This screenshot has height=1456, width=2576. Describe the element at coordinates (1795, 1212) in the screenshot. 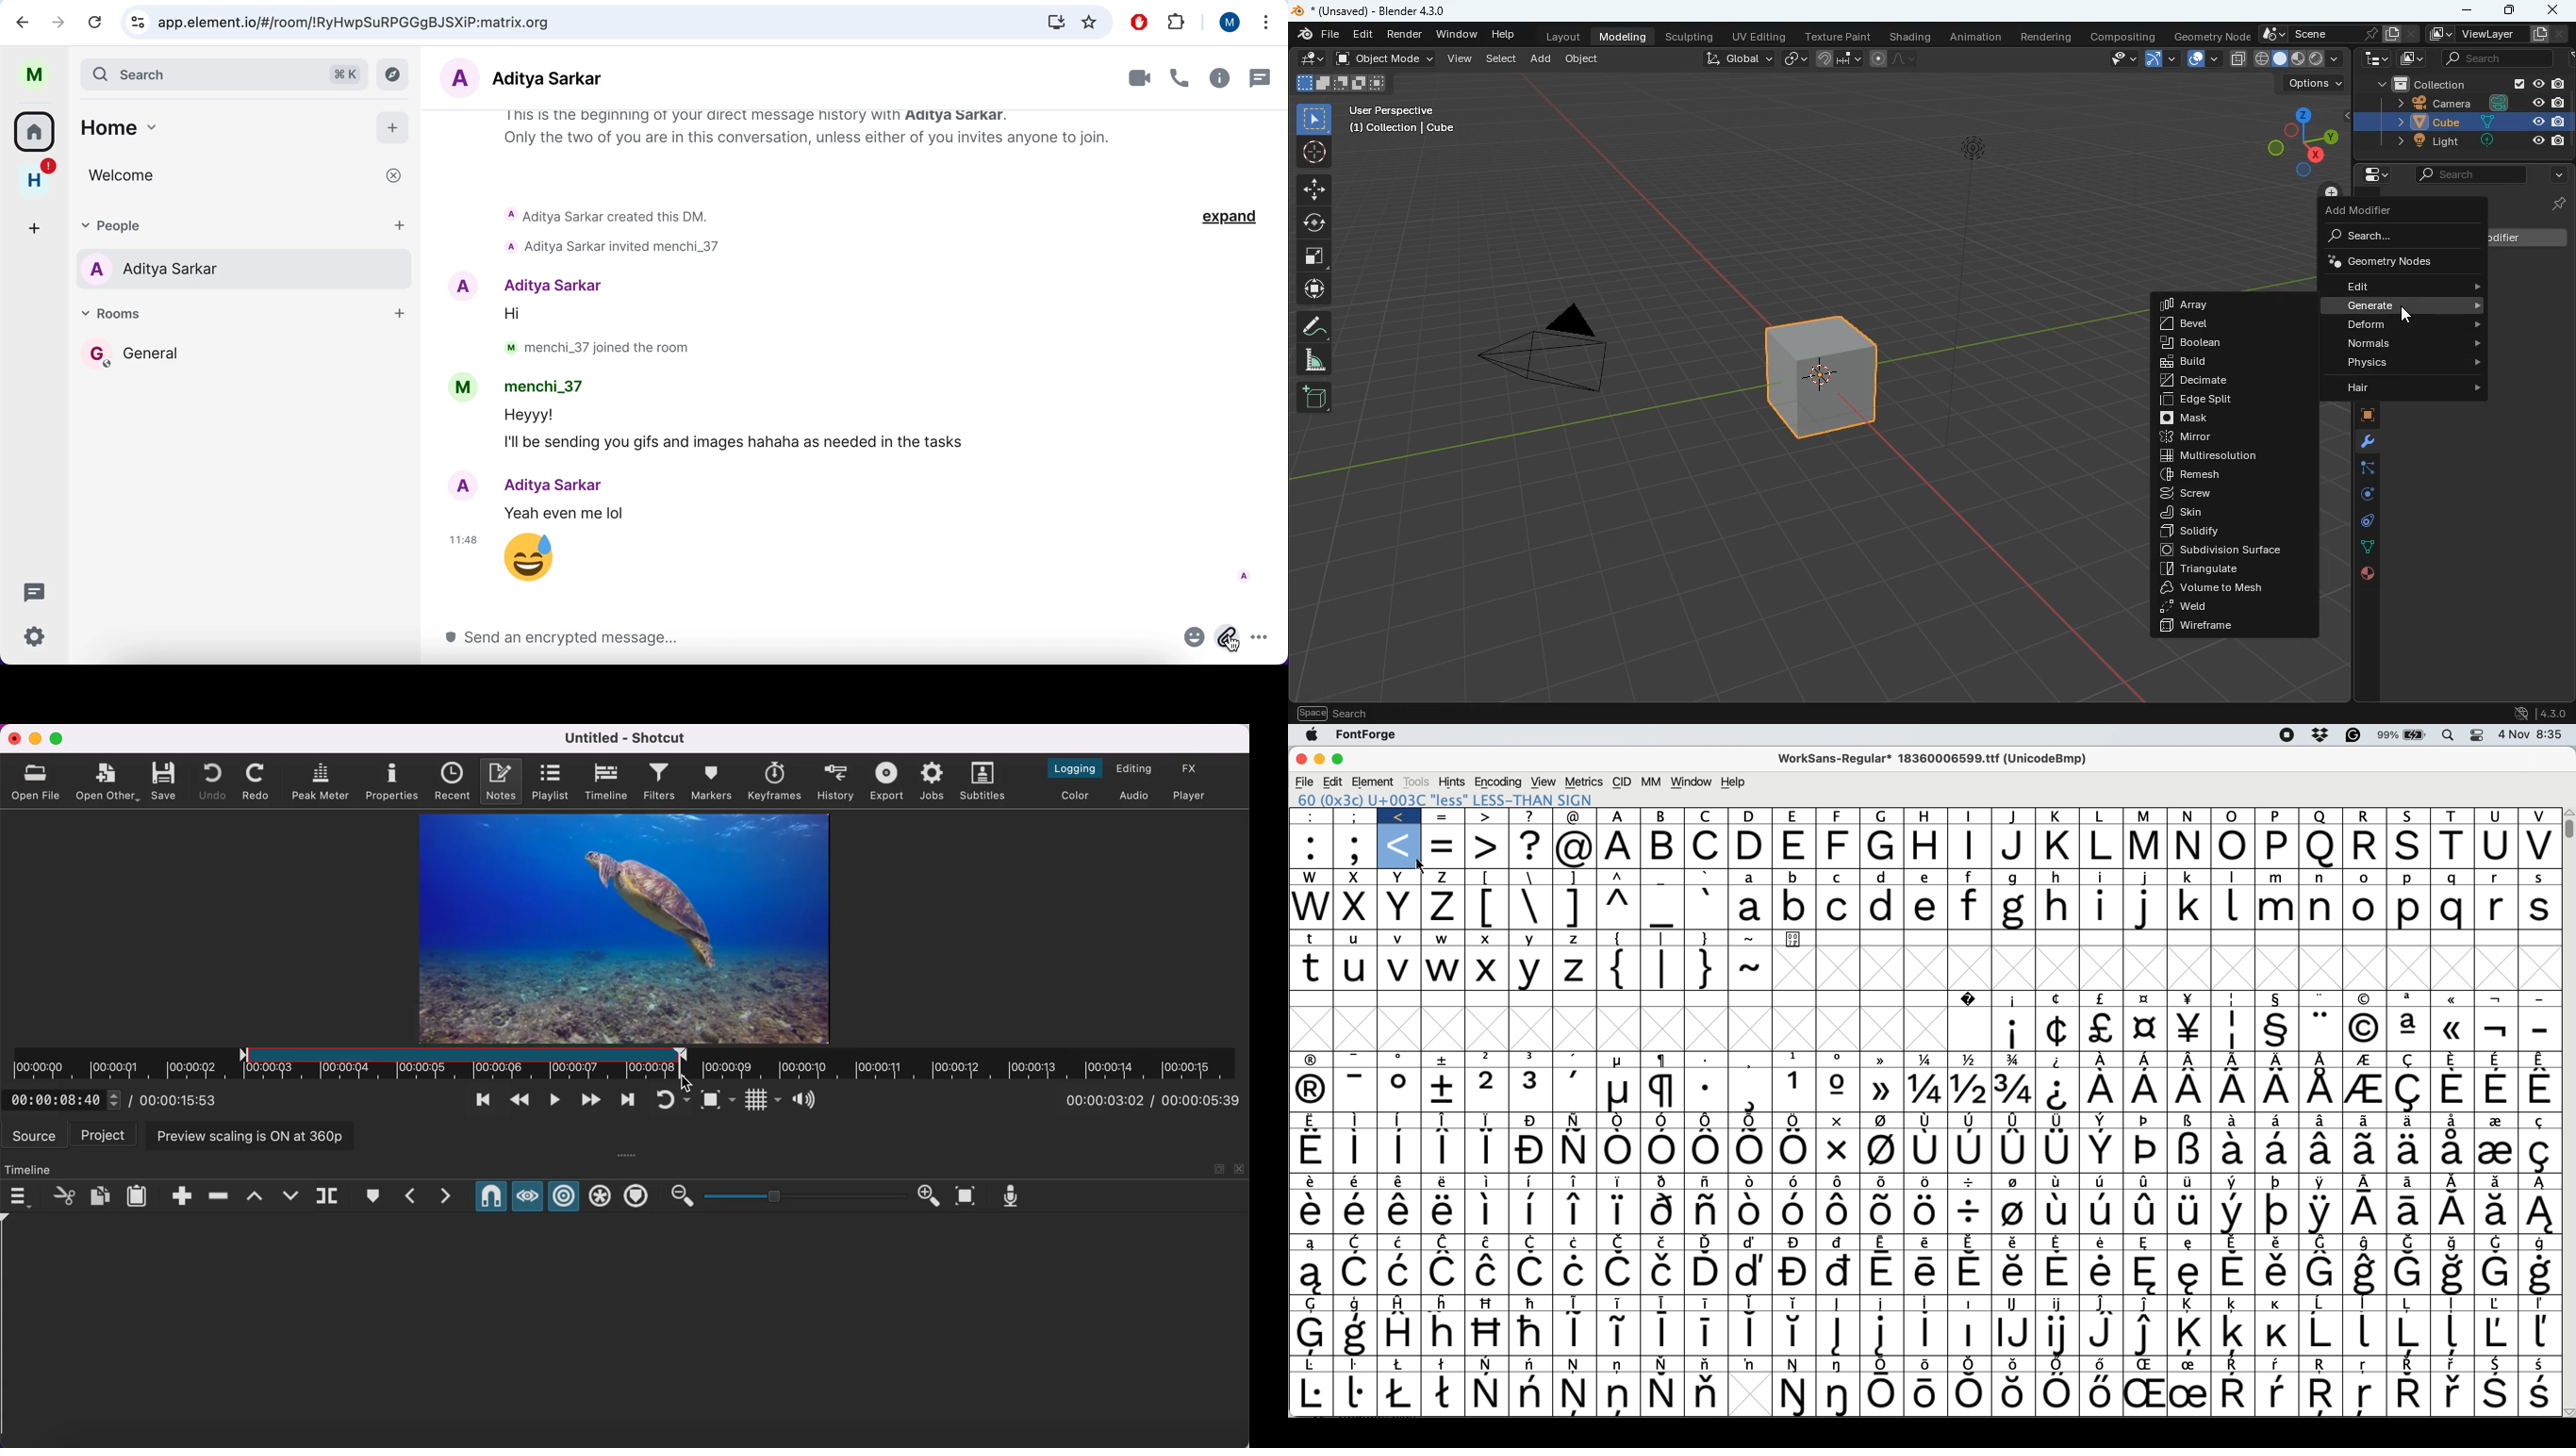

I see `Symbol` at that location.